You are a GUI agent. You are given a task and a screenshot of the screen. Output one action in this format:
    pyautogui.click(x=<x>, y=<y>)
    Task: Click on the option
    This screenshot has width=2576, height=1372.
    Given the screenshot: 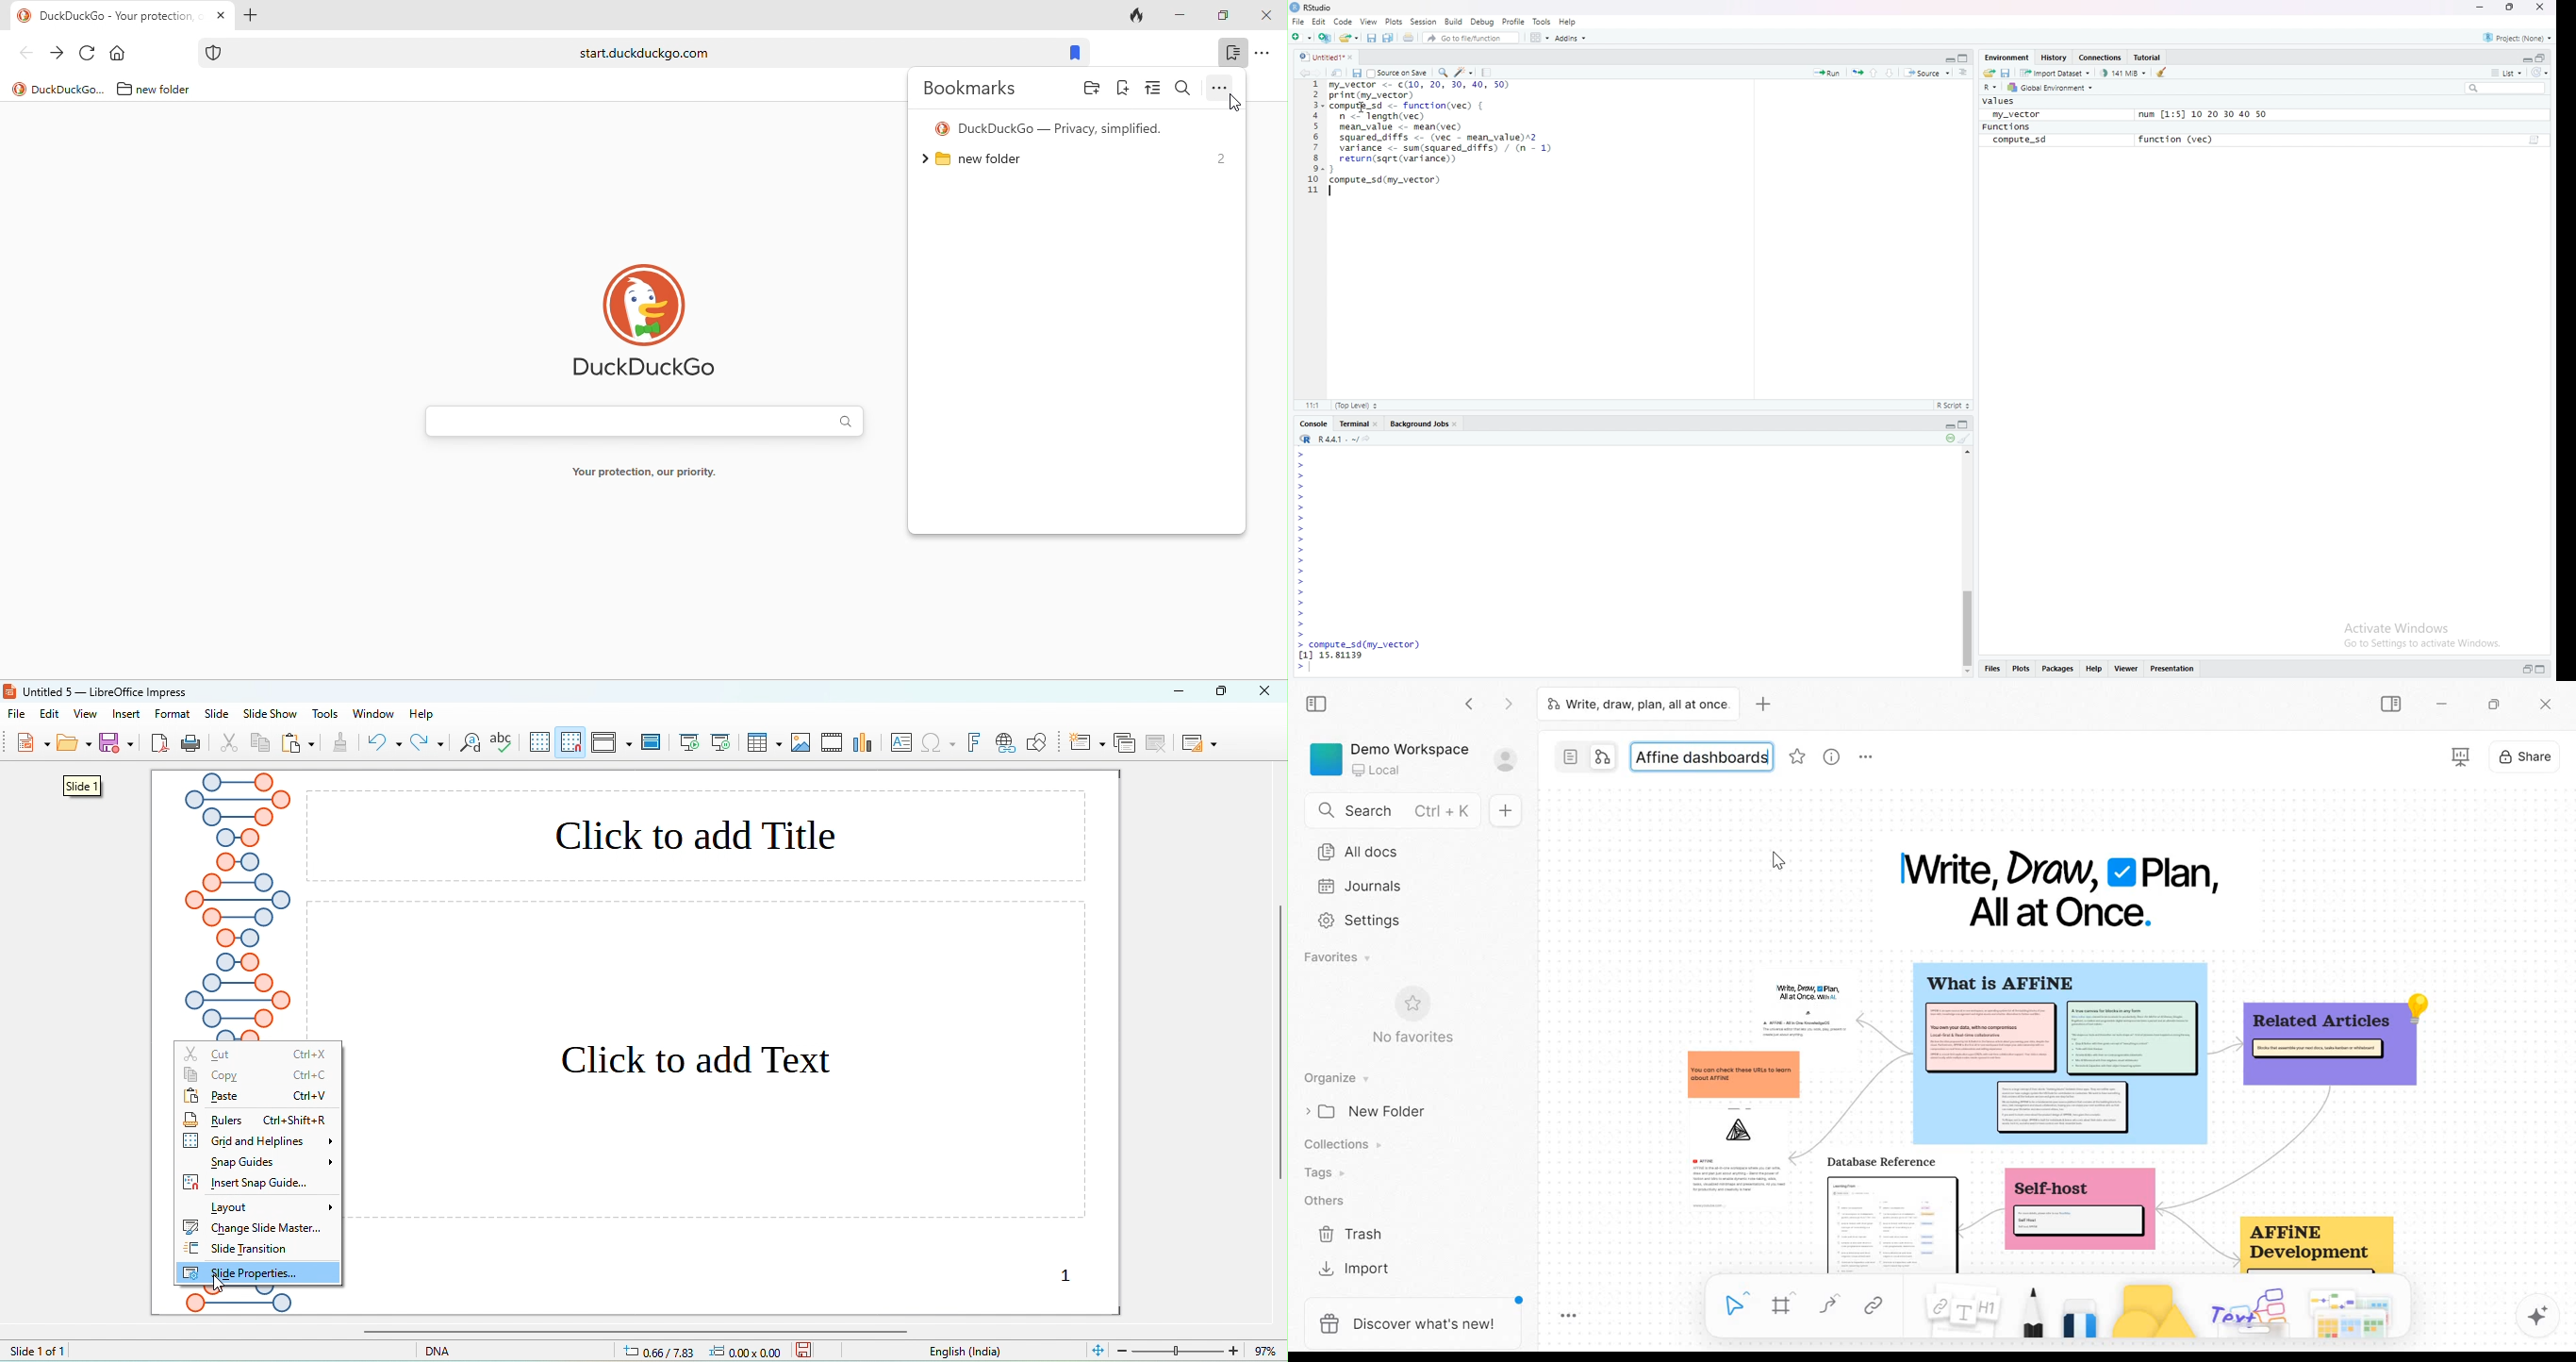 What is the action you would take?
    pyautogui.click(x=1221, y=88)
    